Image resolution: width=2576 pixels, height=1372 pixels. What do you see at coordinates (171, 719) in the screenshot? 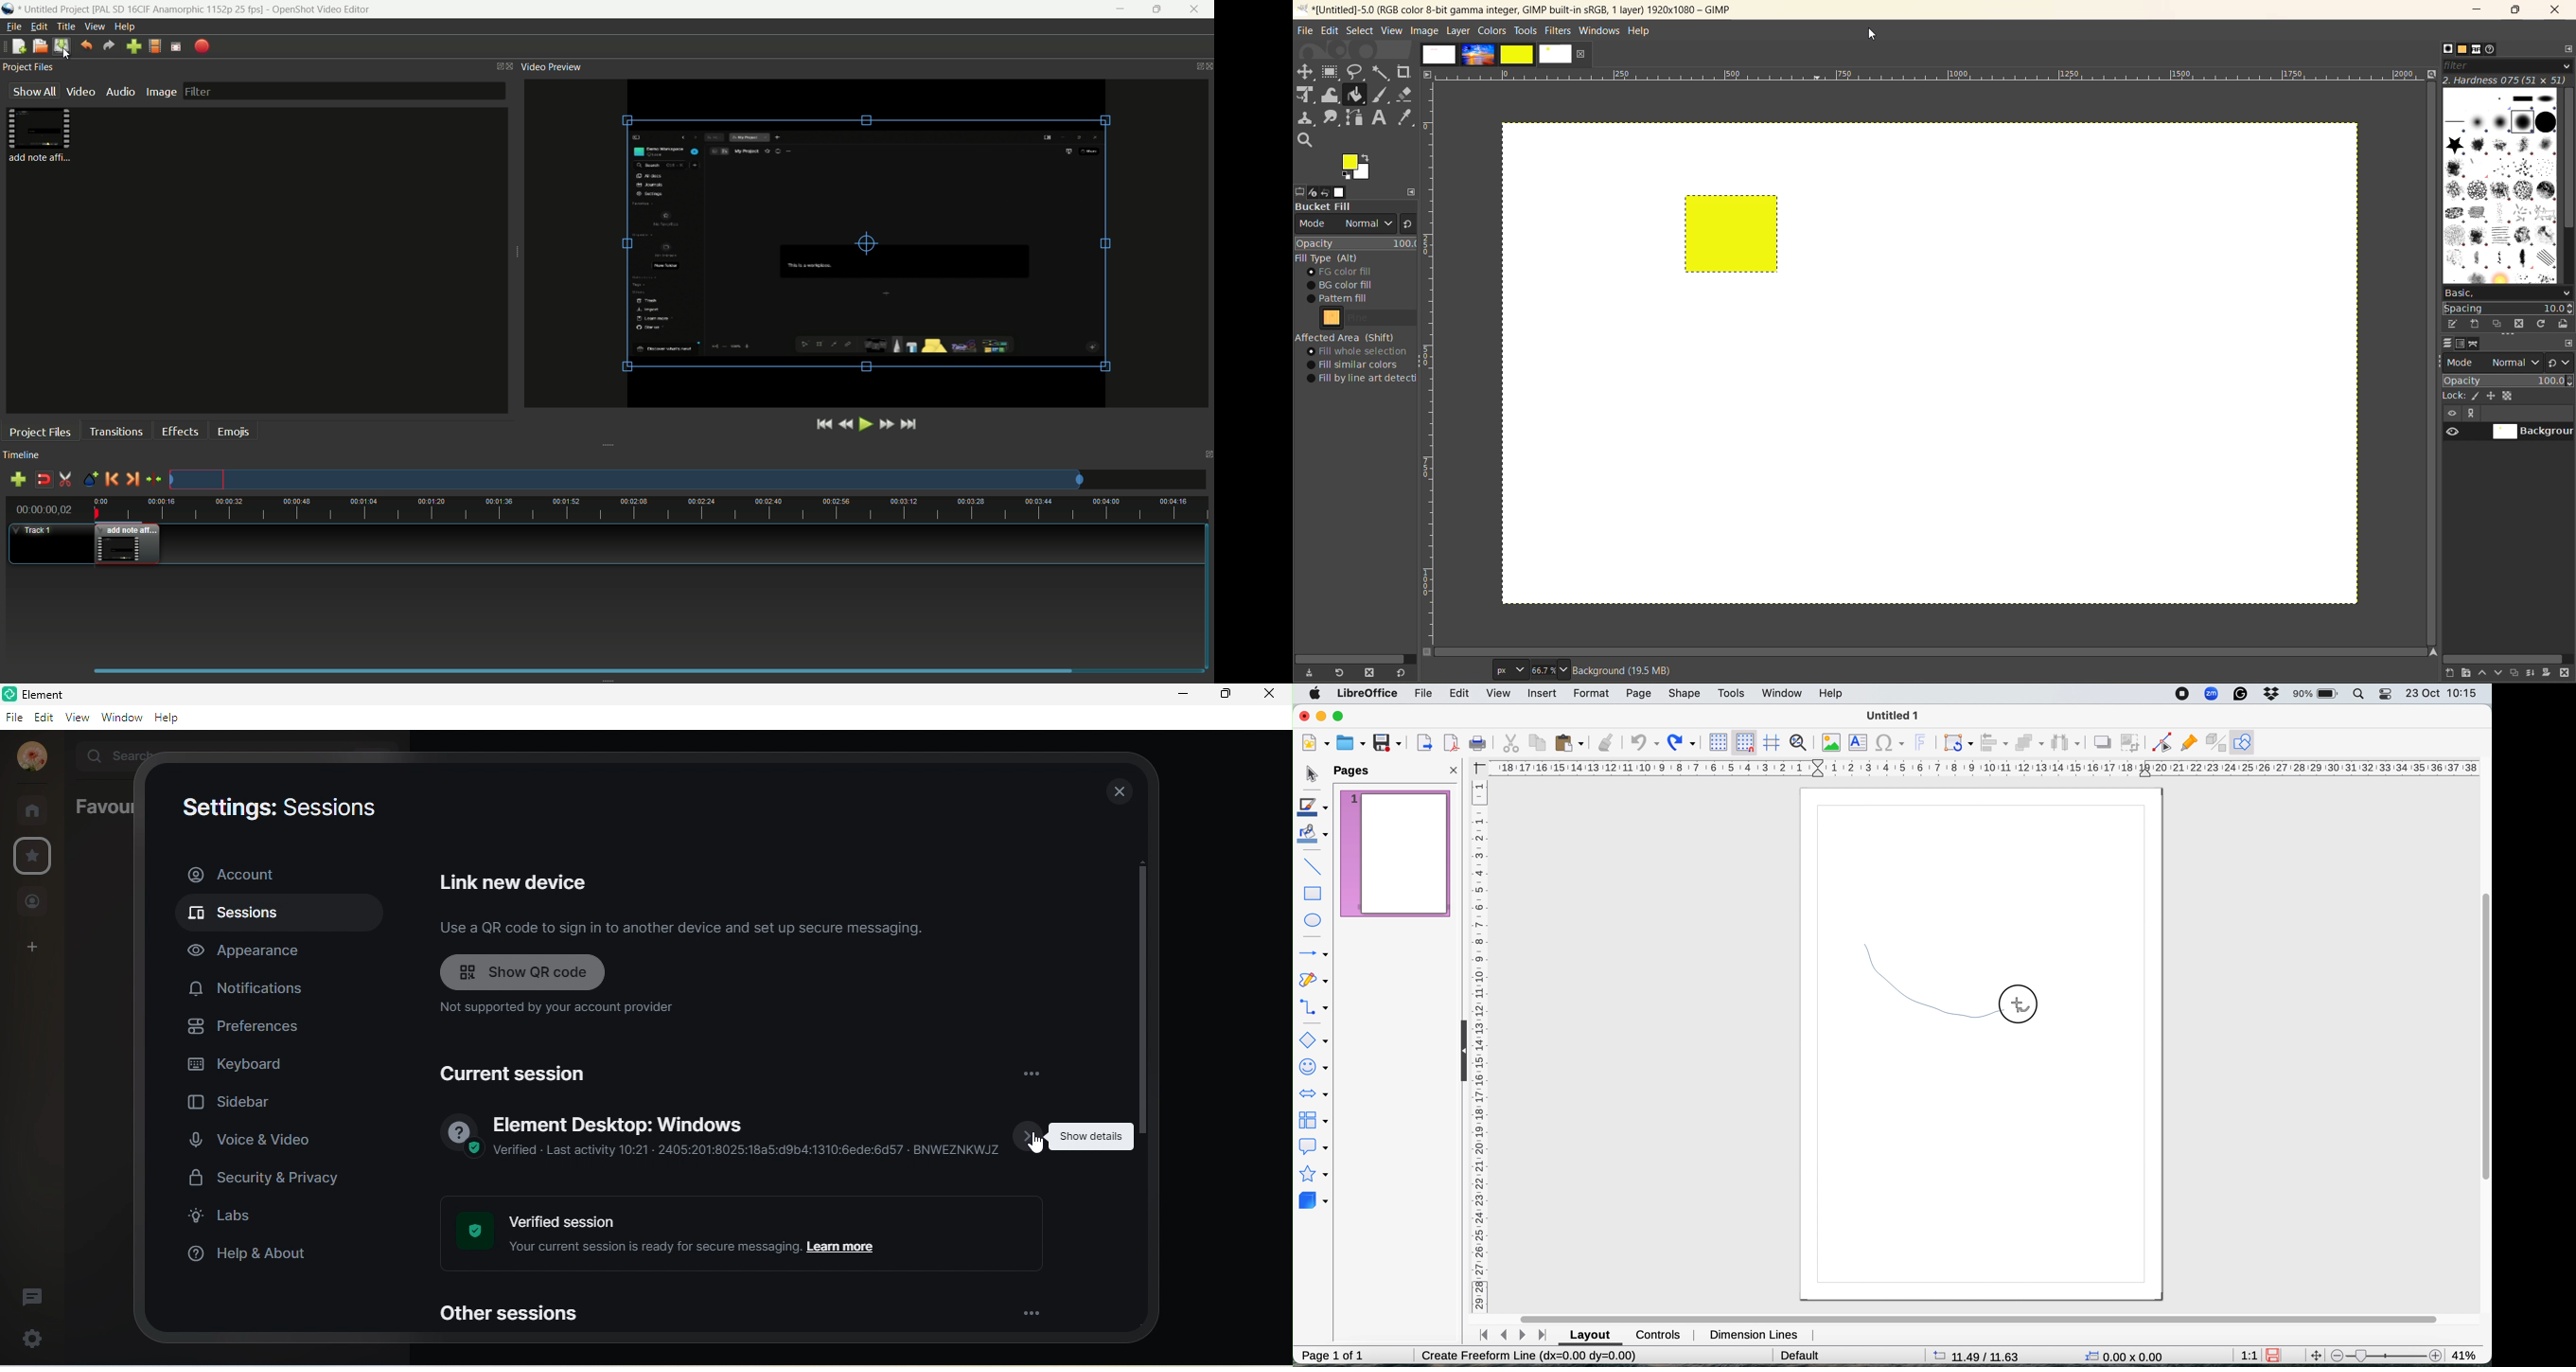
I see `help` at bounding box center [171, 719].